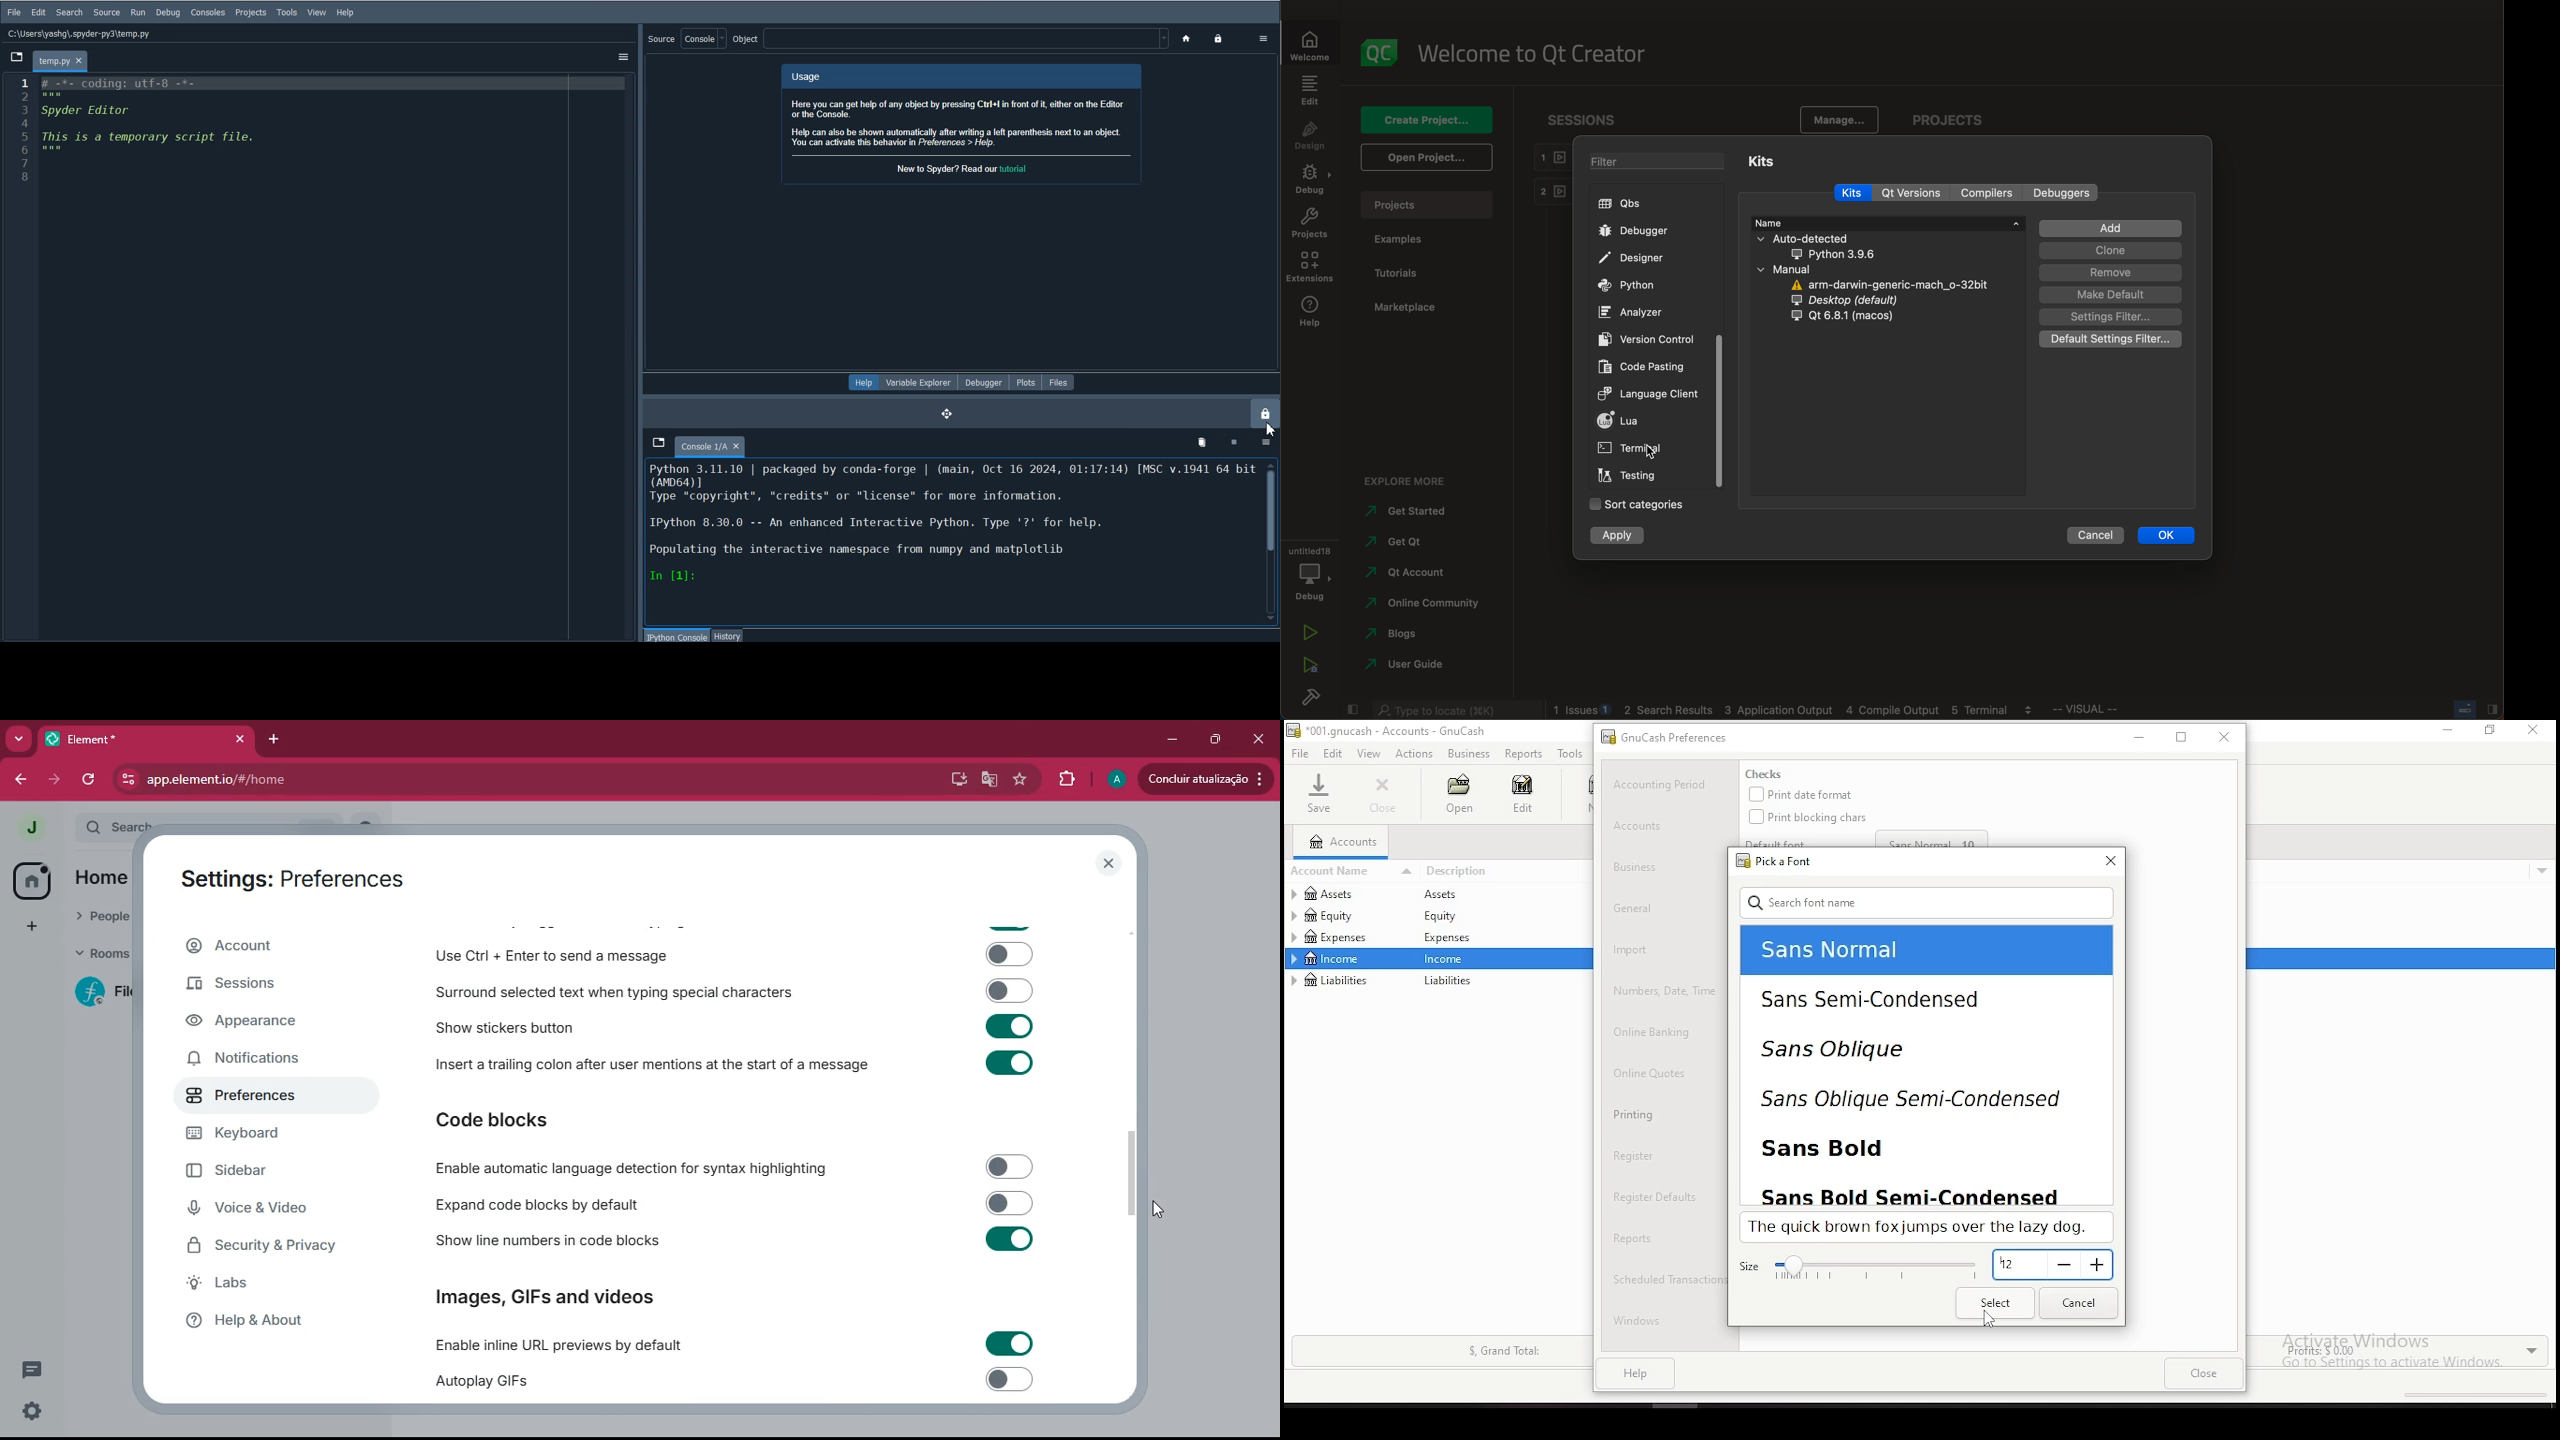 The image size is (2576, 1456). Describe the element at coordinates (259, 1284) in the screenshot. I see `labs` at that location.